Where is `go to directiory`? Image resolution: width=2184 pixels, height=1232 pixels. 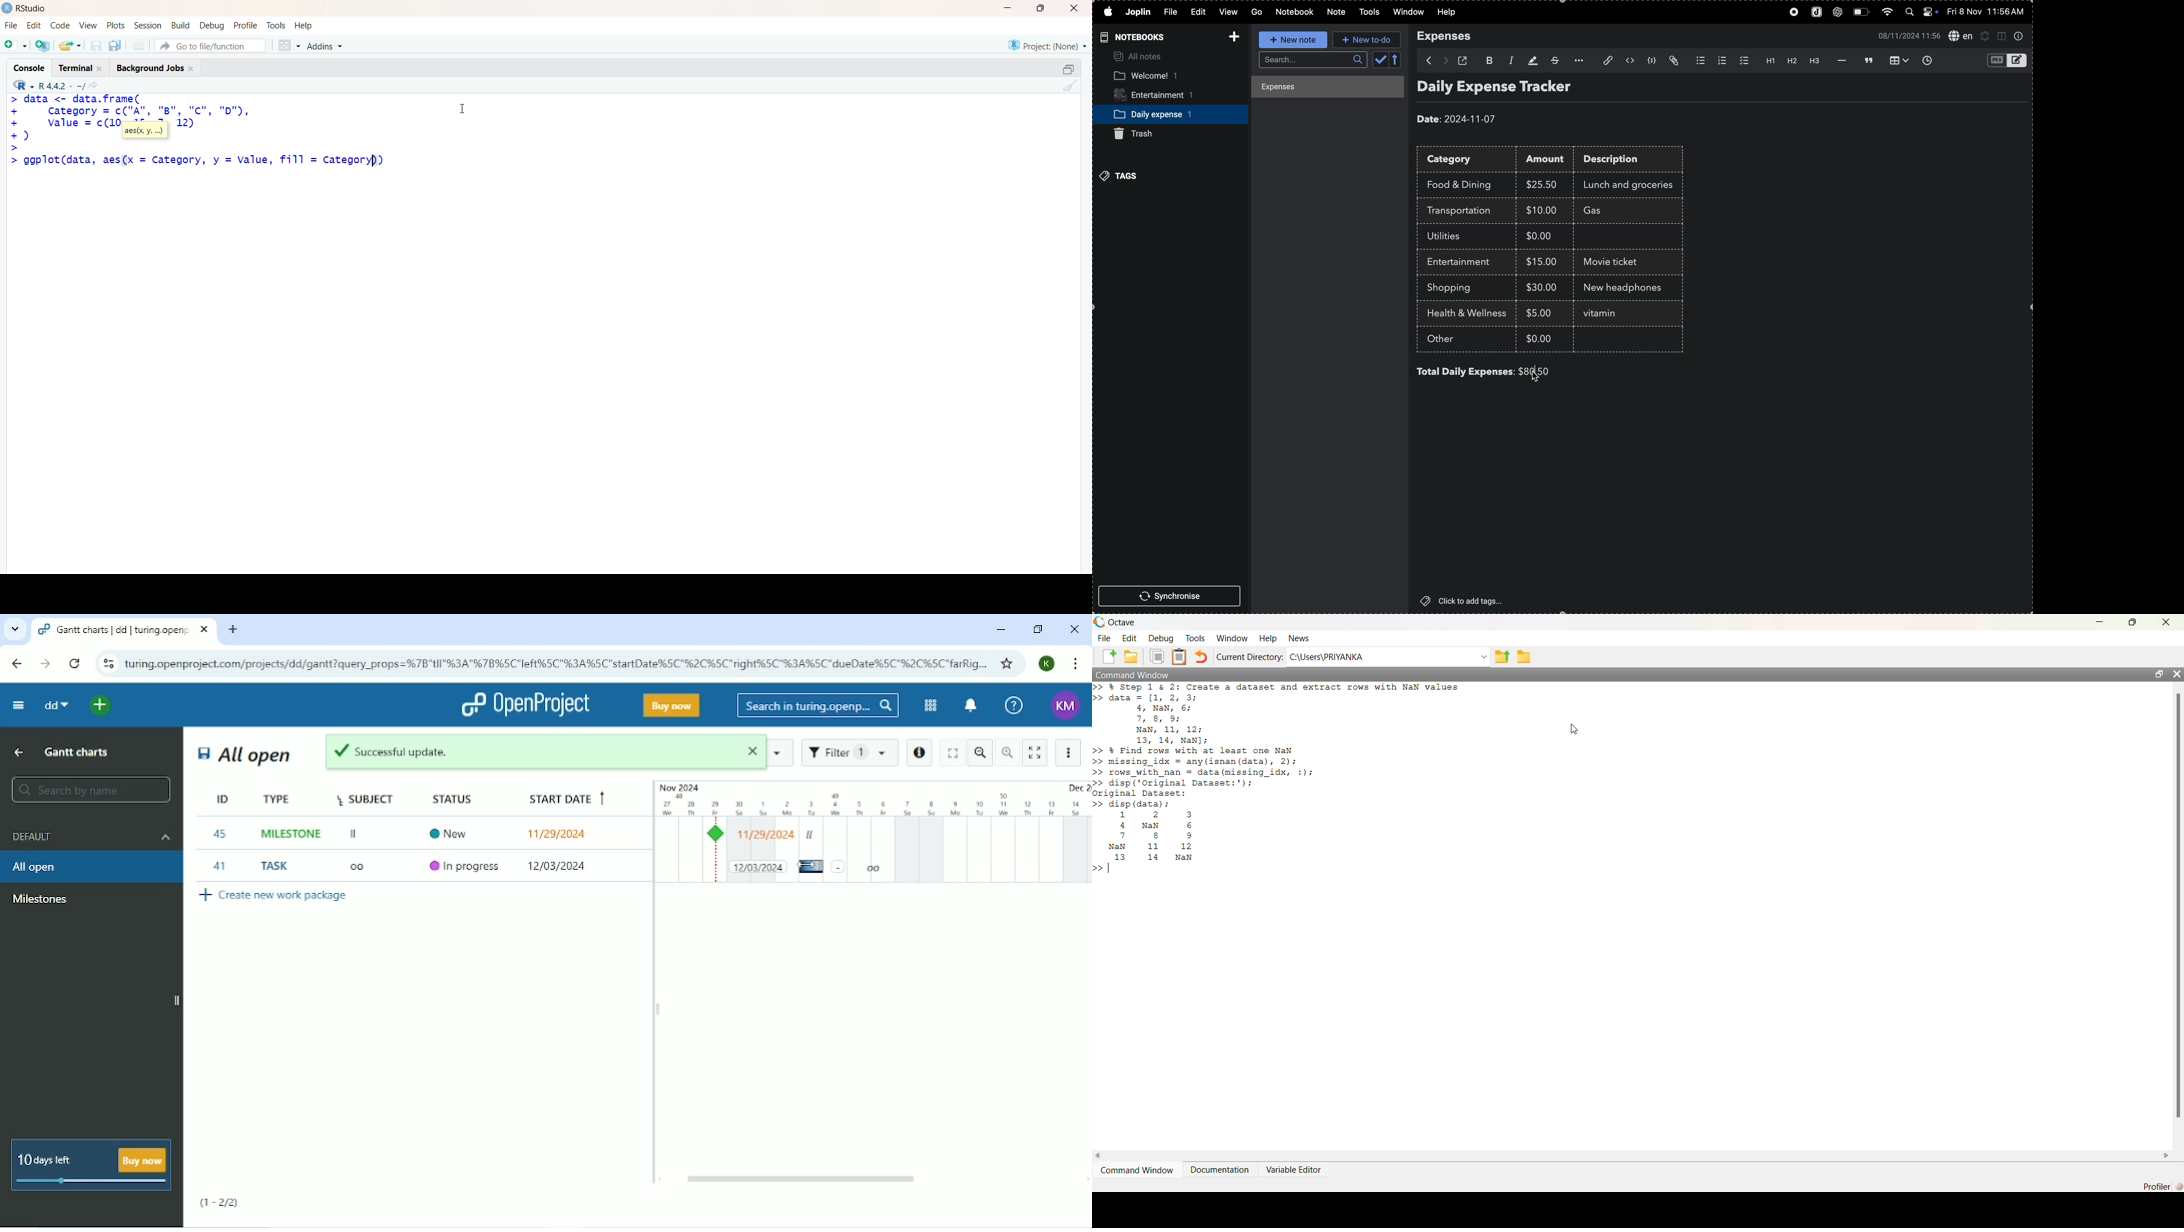
go to directiory is located at coordinates (96, 85).